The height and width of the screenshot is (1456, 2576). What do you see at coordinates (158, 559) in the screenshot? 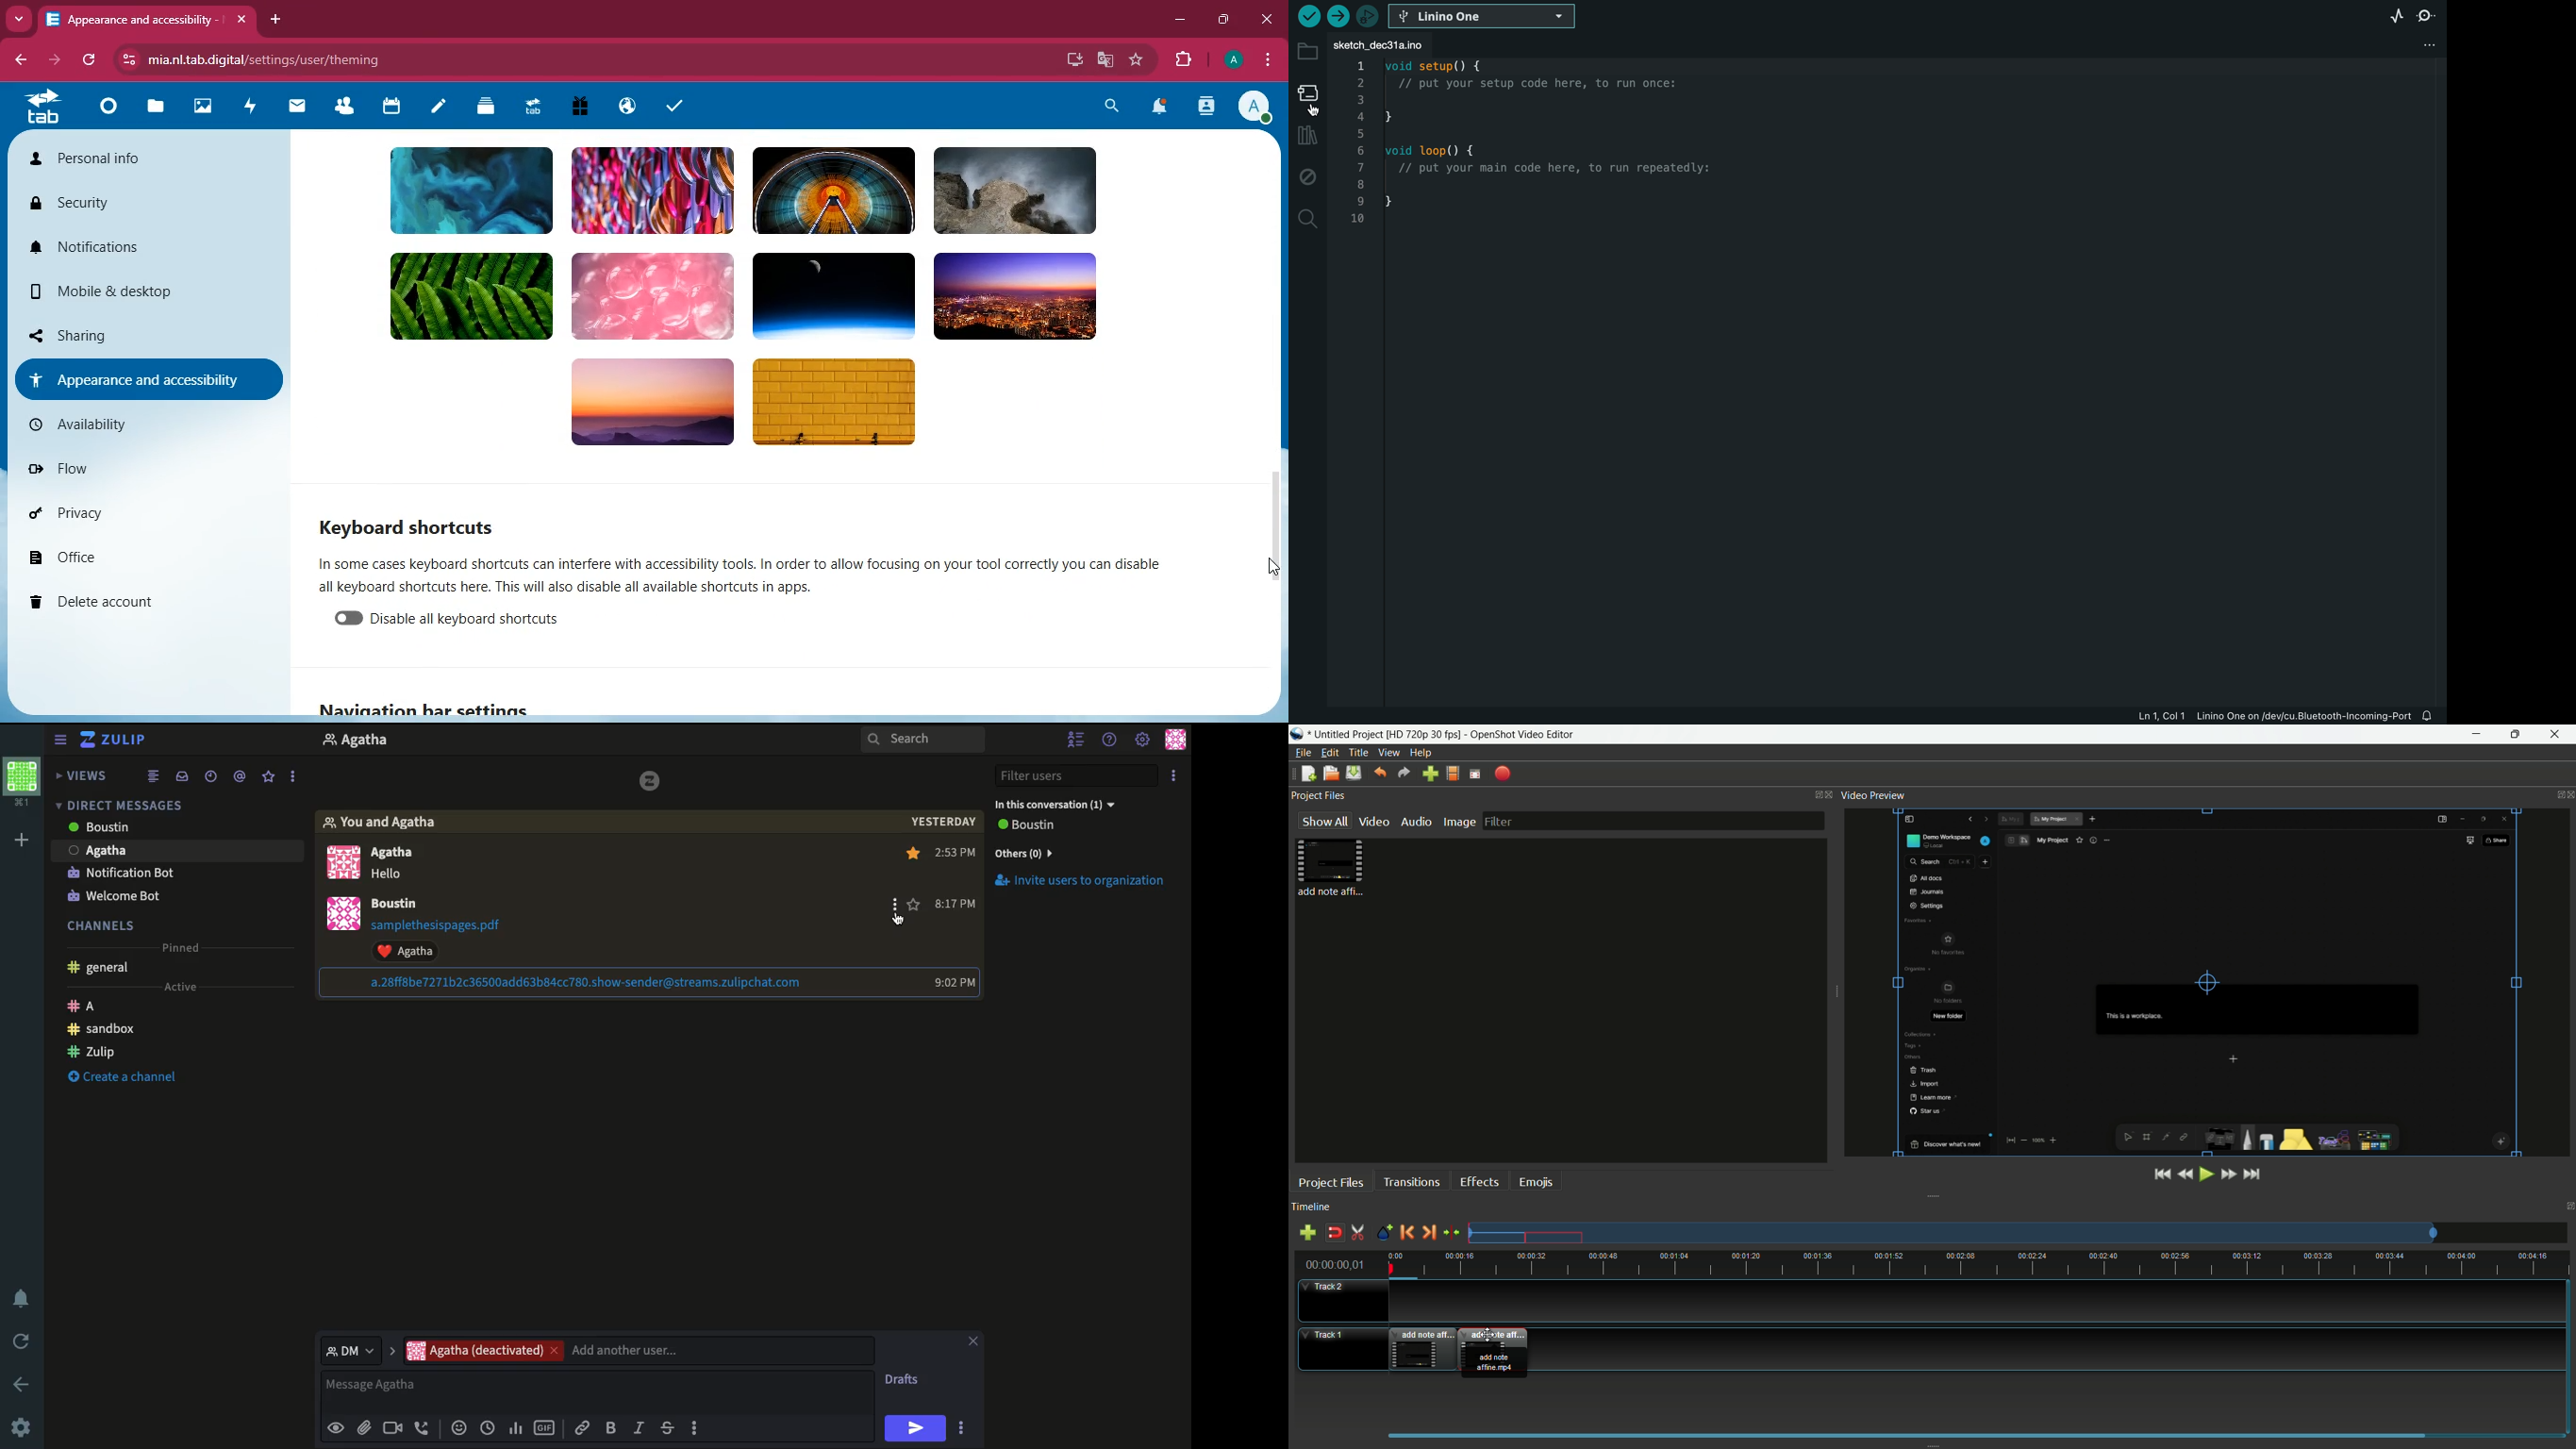
I see `office` at bounding box center [158, 559].